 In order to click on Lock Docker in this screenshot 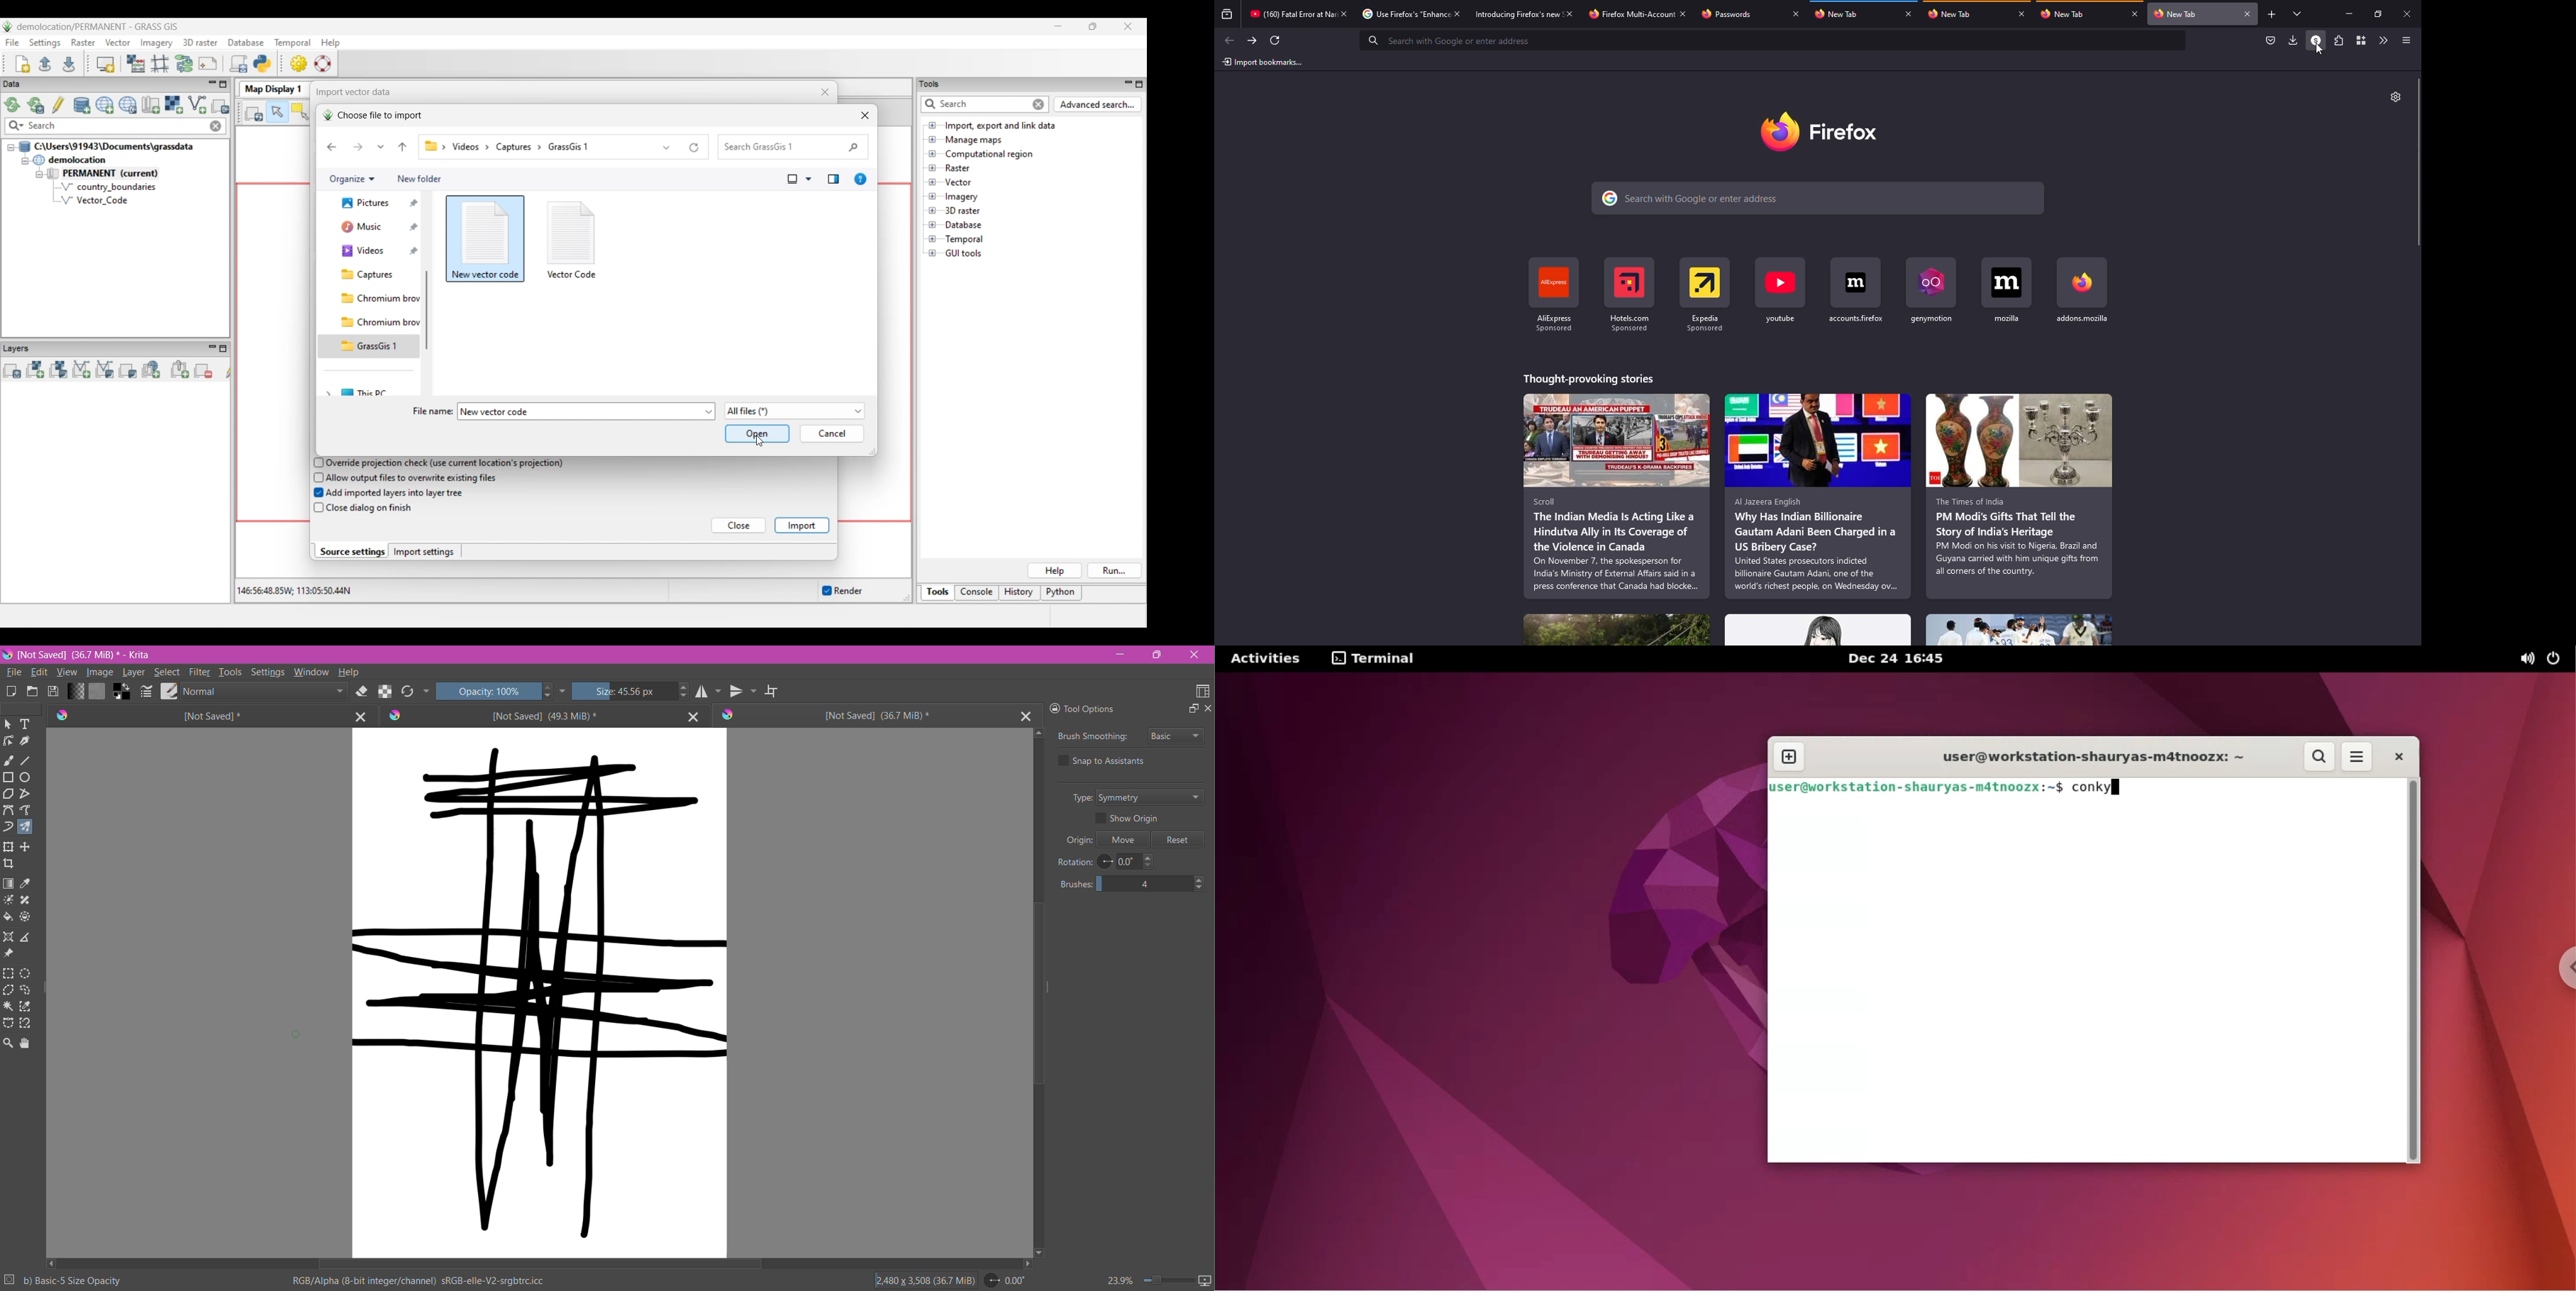, I will do `click(1052, 708)`.